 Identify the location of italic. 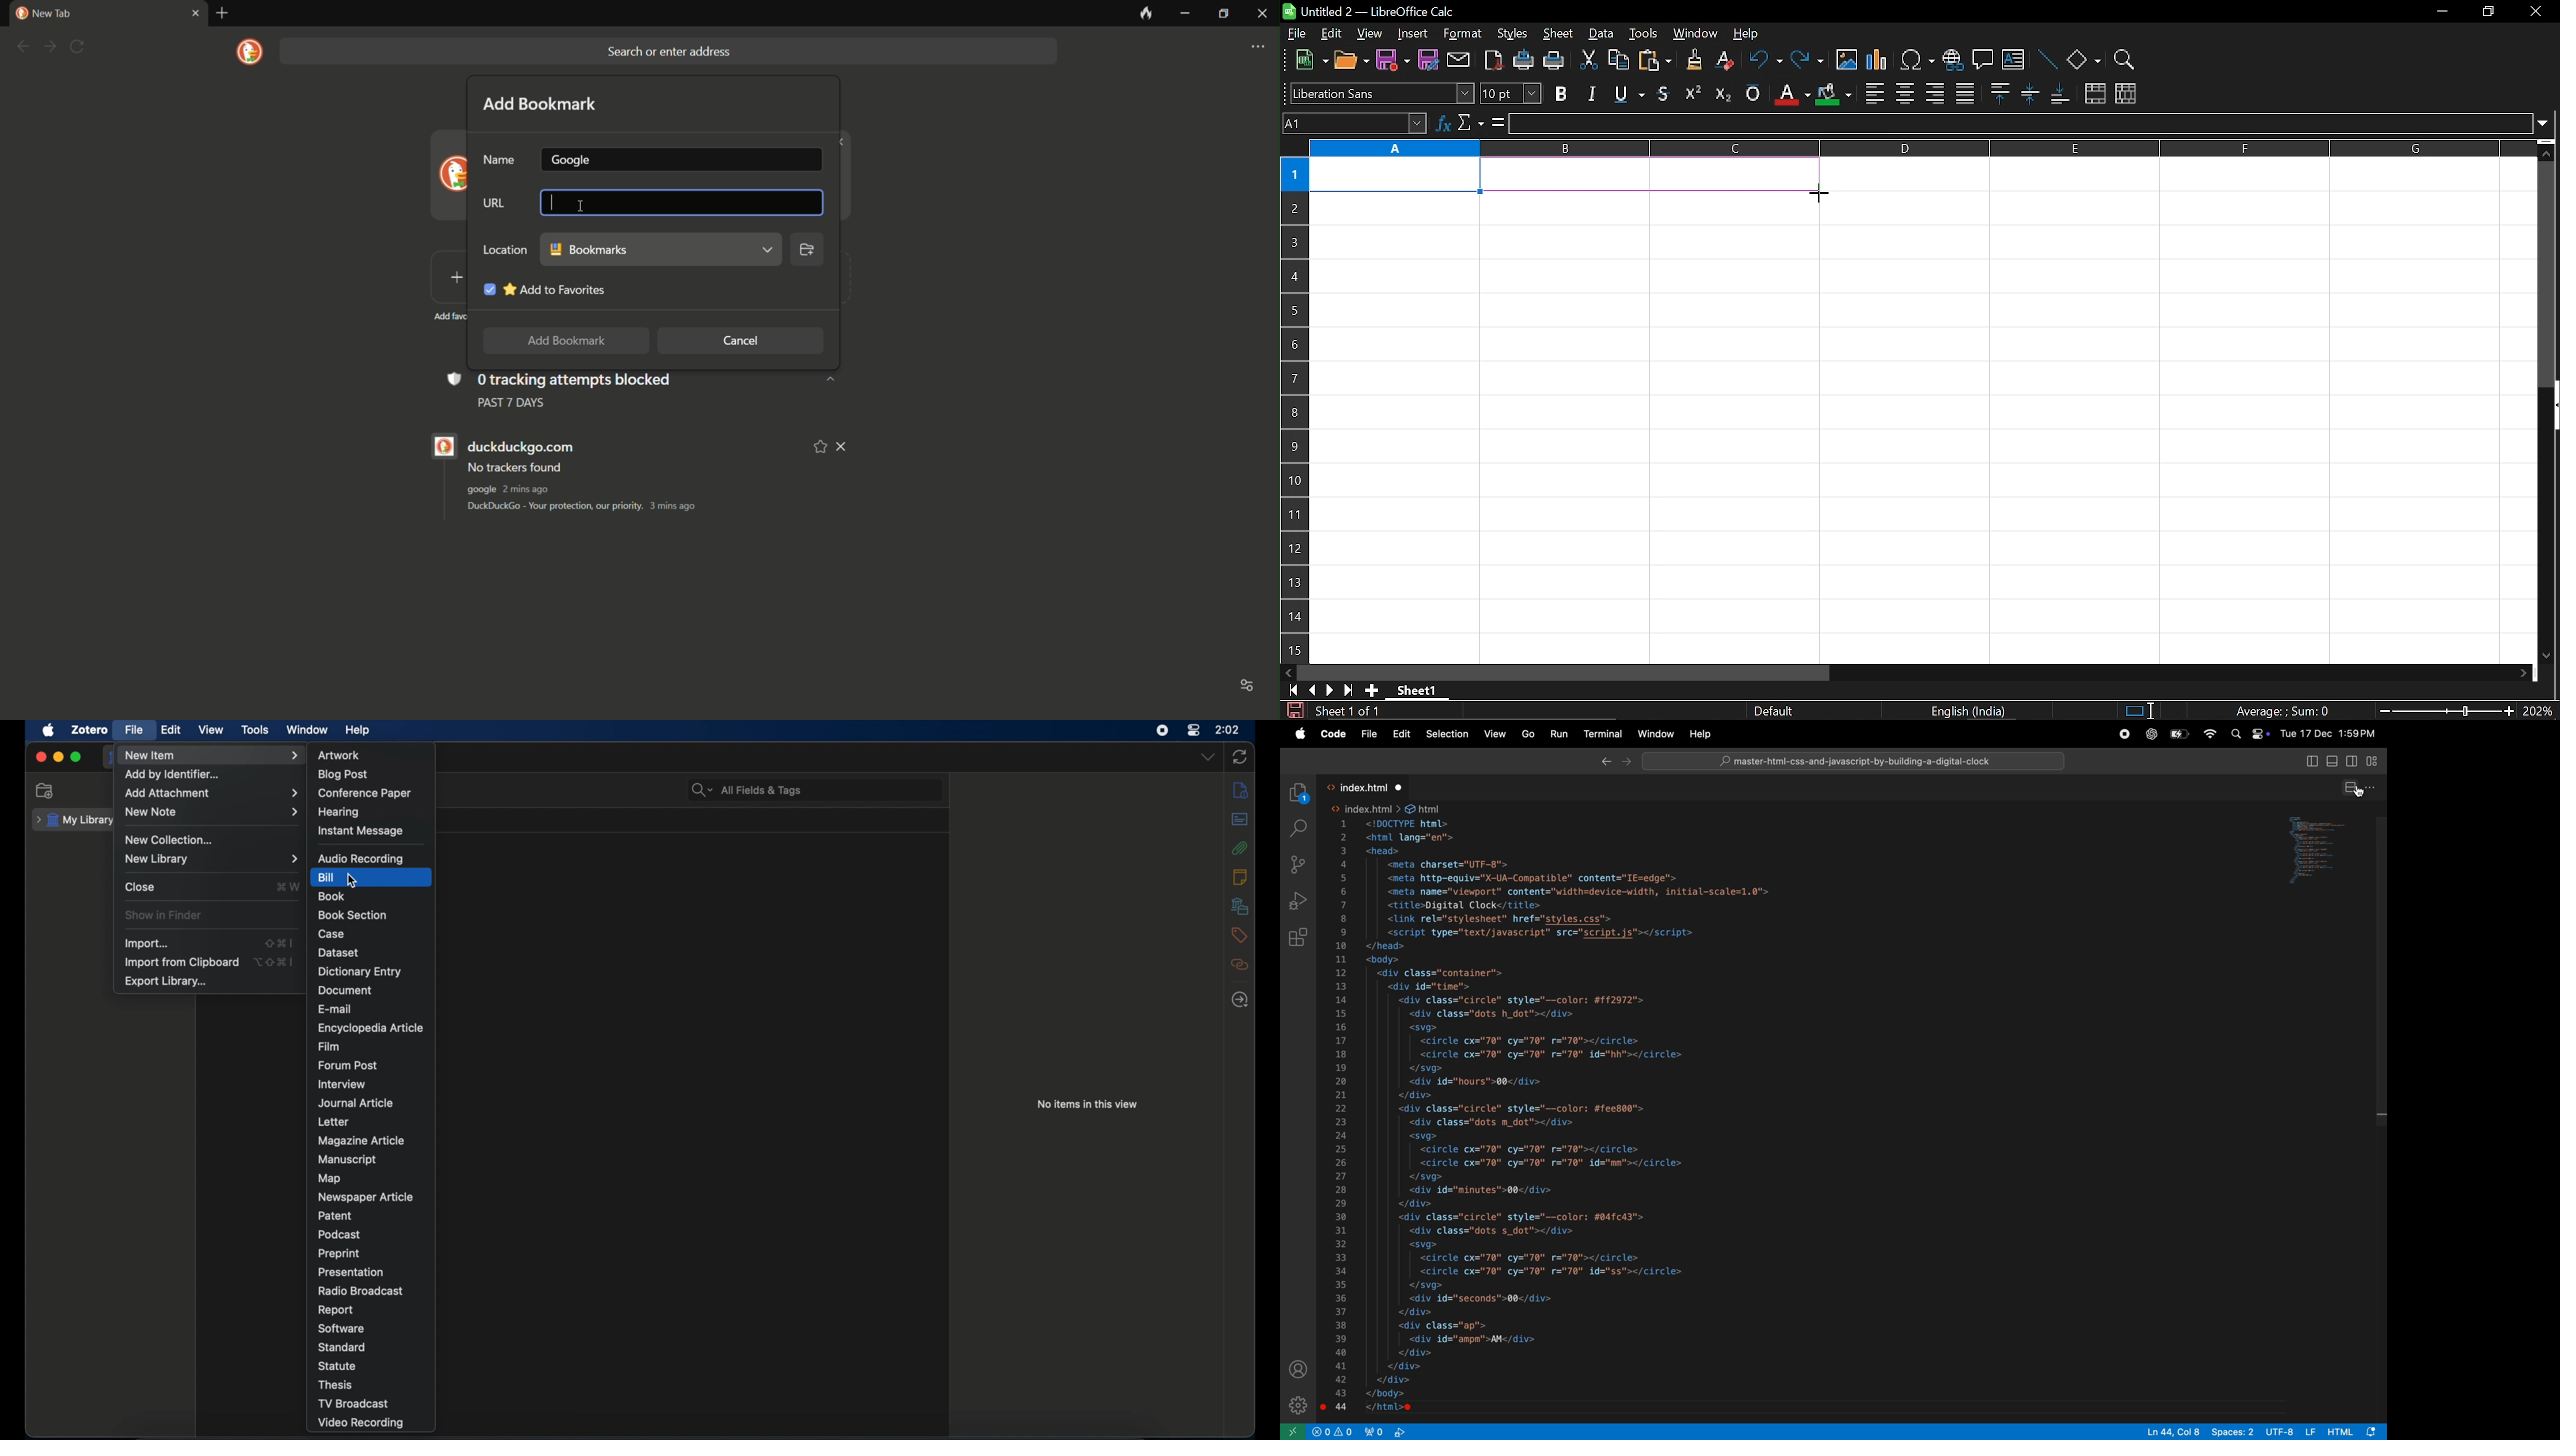
(1591, 93).